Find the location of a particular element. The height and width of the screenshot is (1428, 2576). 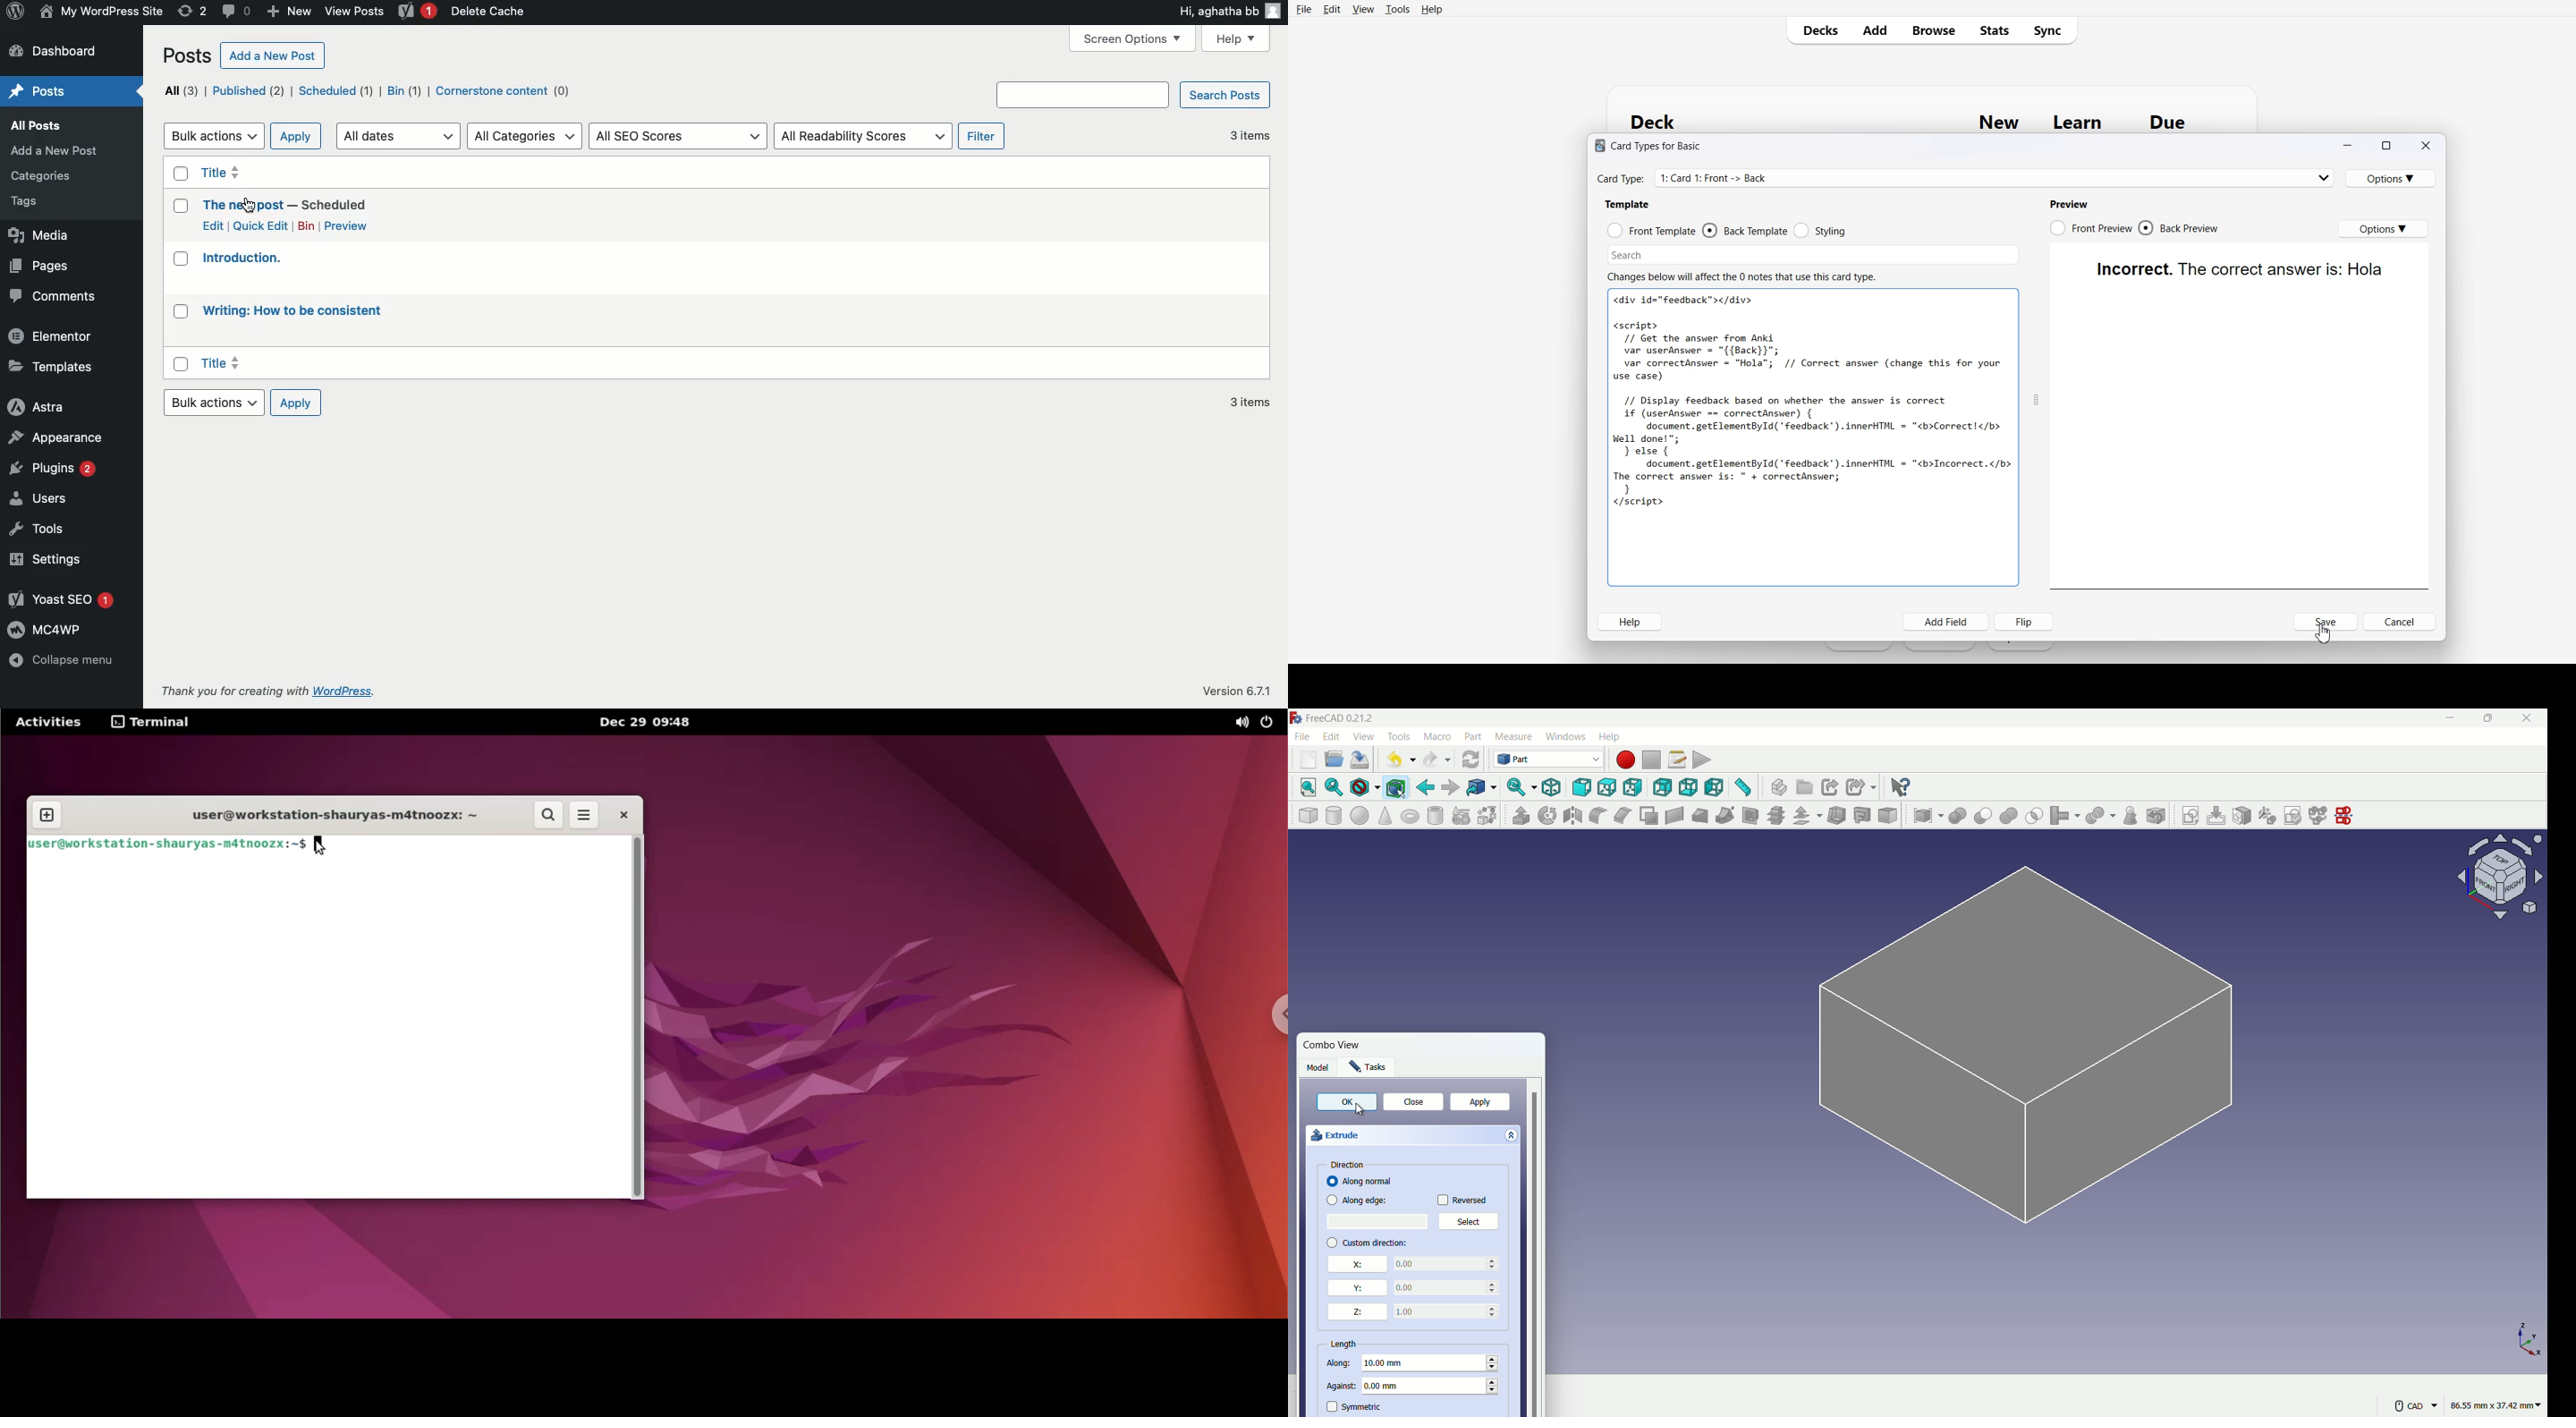

shape builder is located at coordinates (1487, 815).